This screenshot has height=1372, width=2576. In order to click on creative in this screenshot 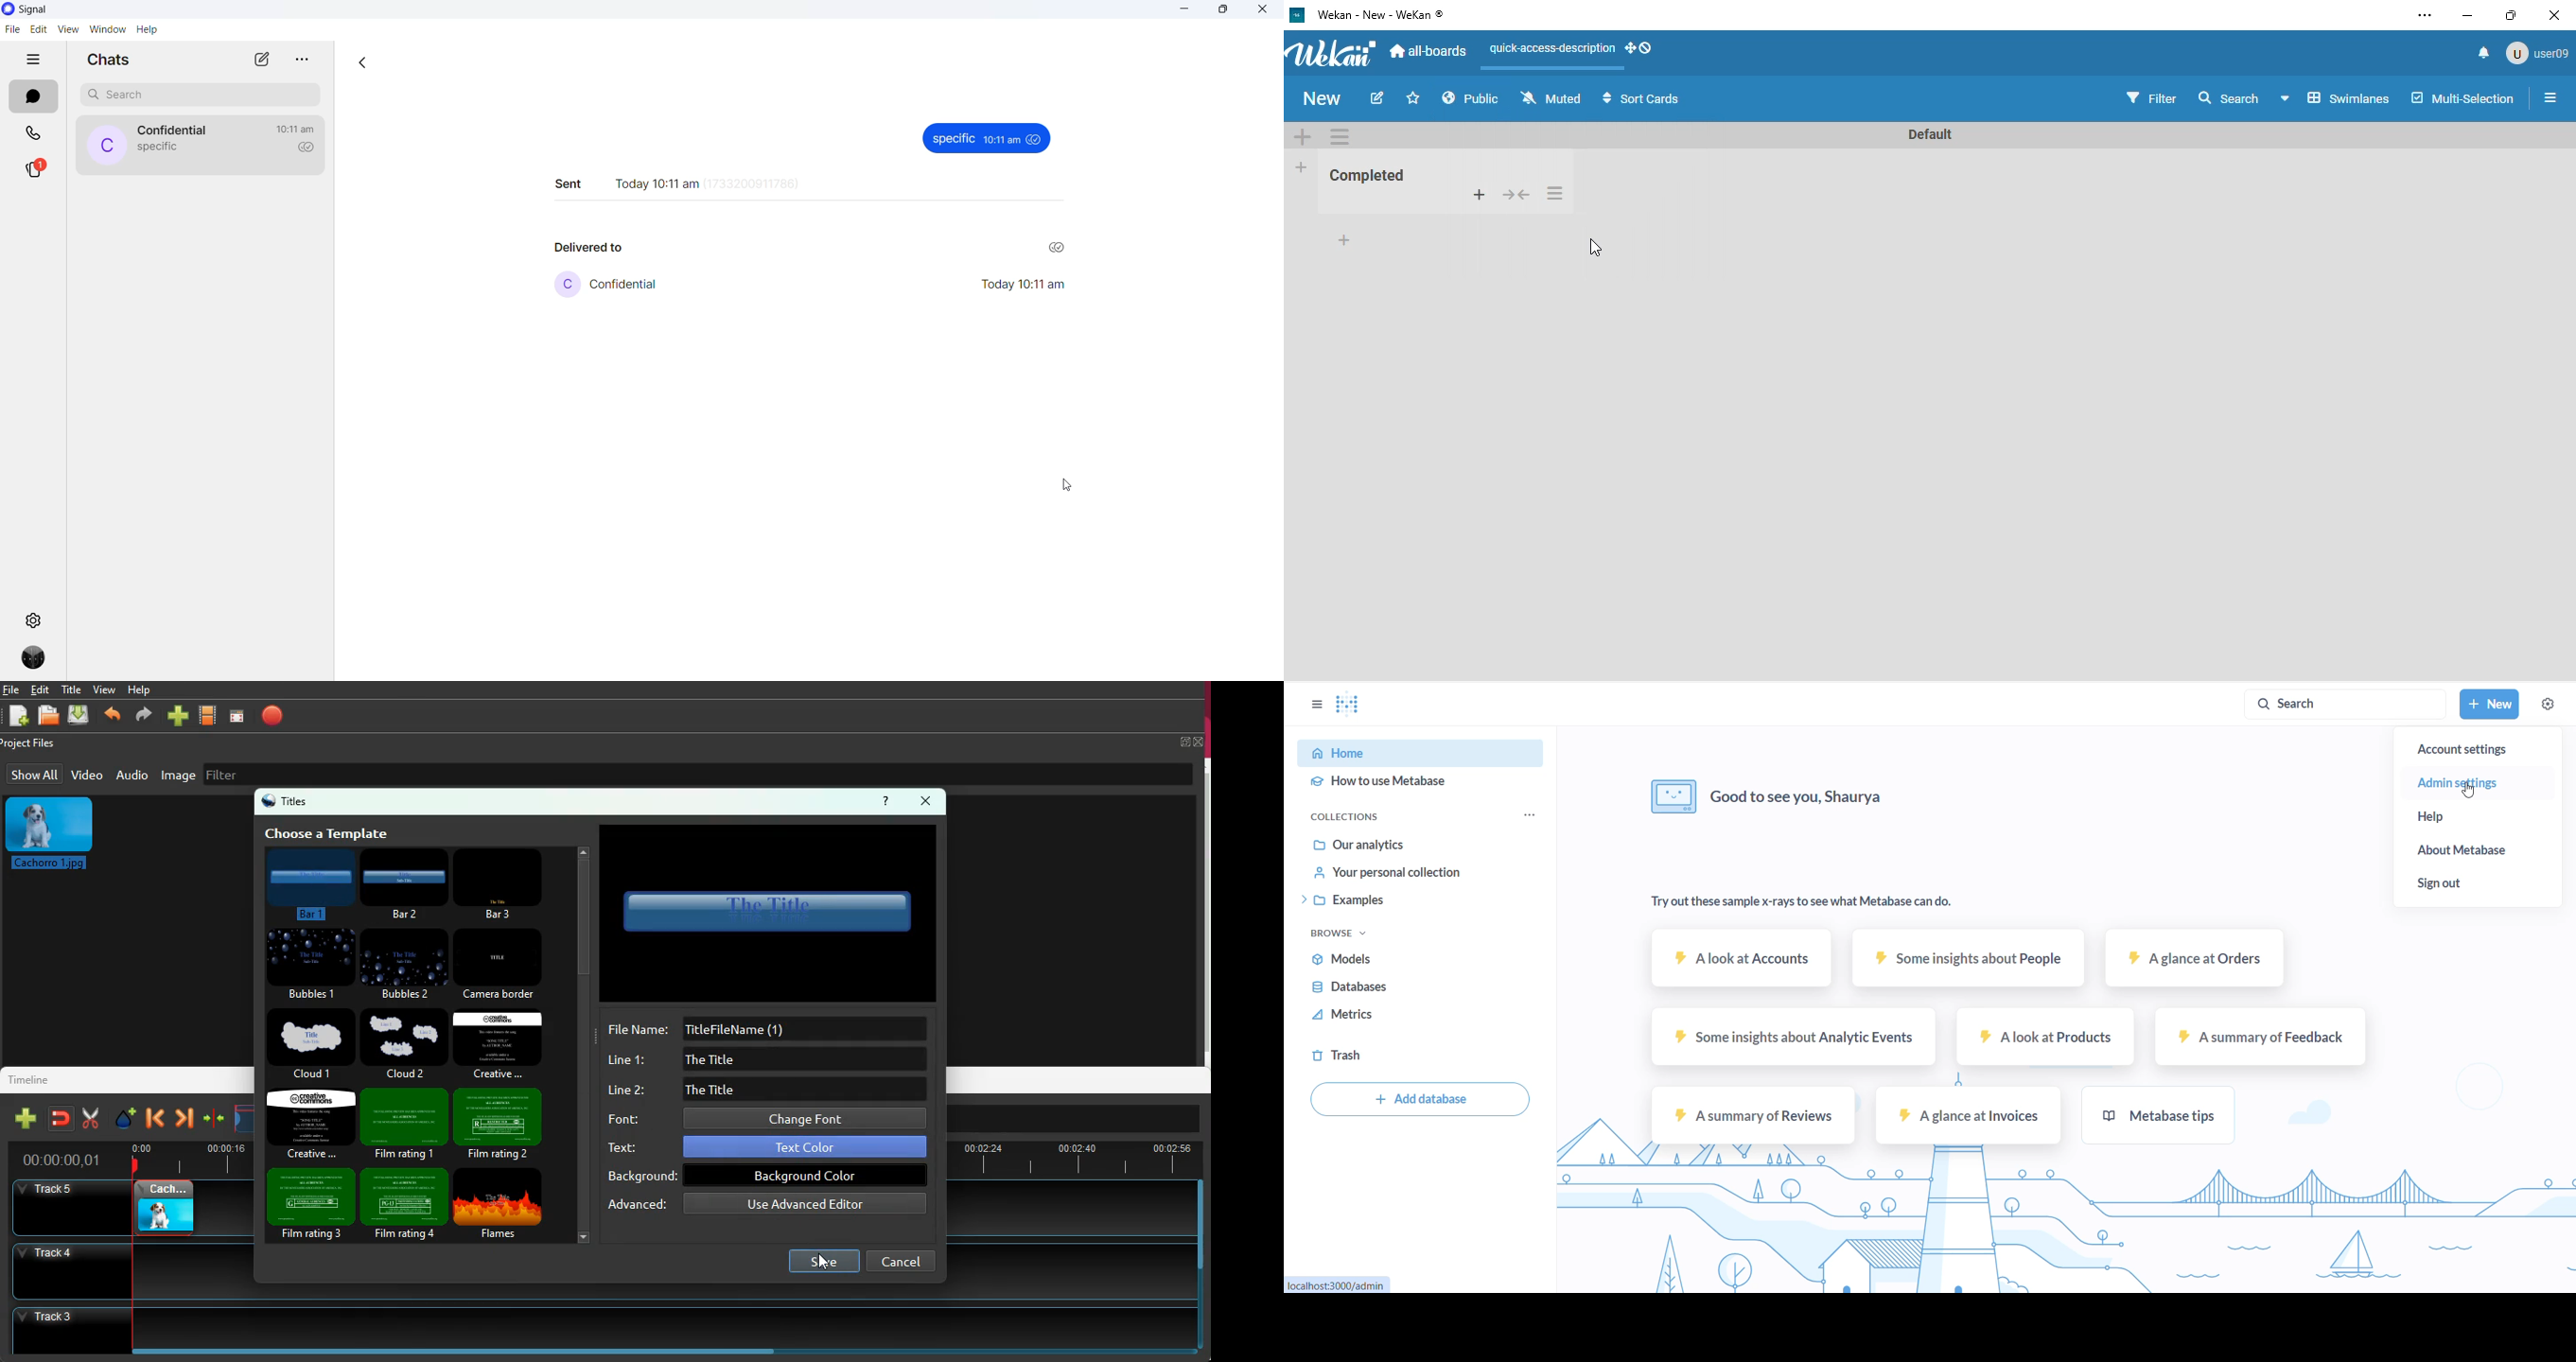, I will do `click(499, 1043)`.